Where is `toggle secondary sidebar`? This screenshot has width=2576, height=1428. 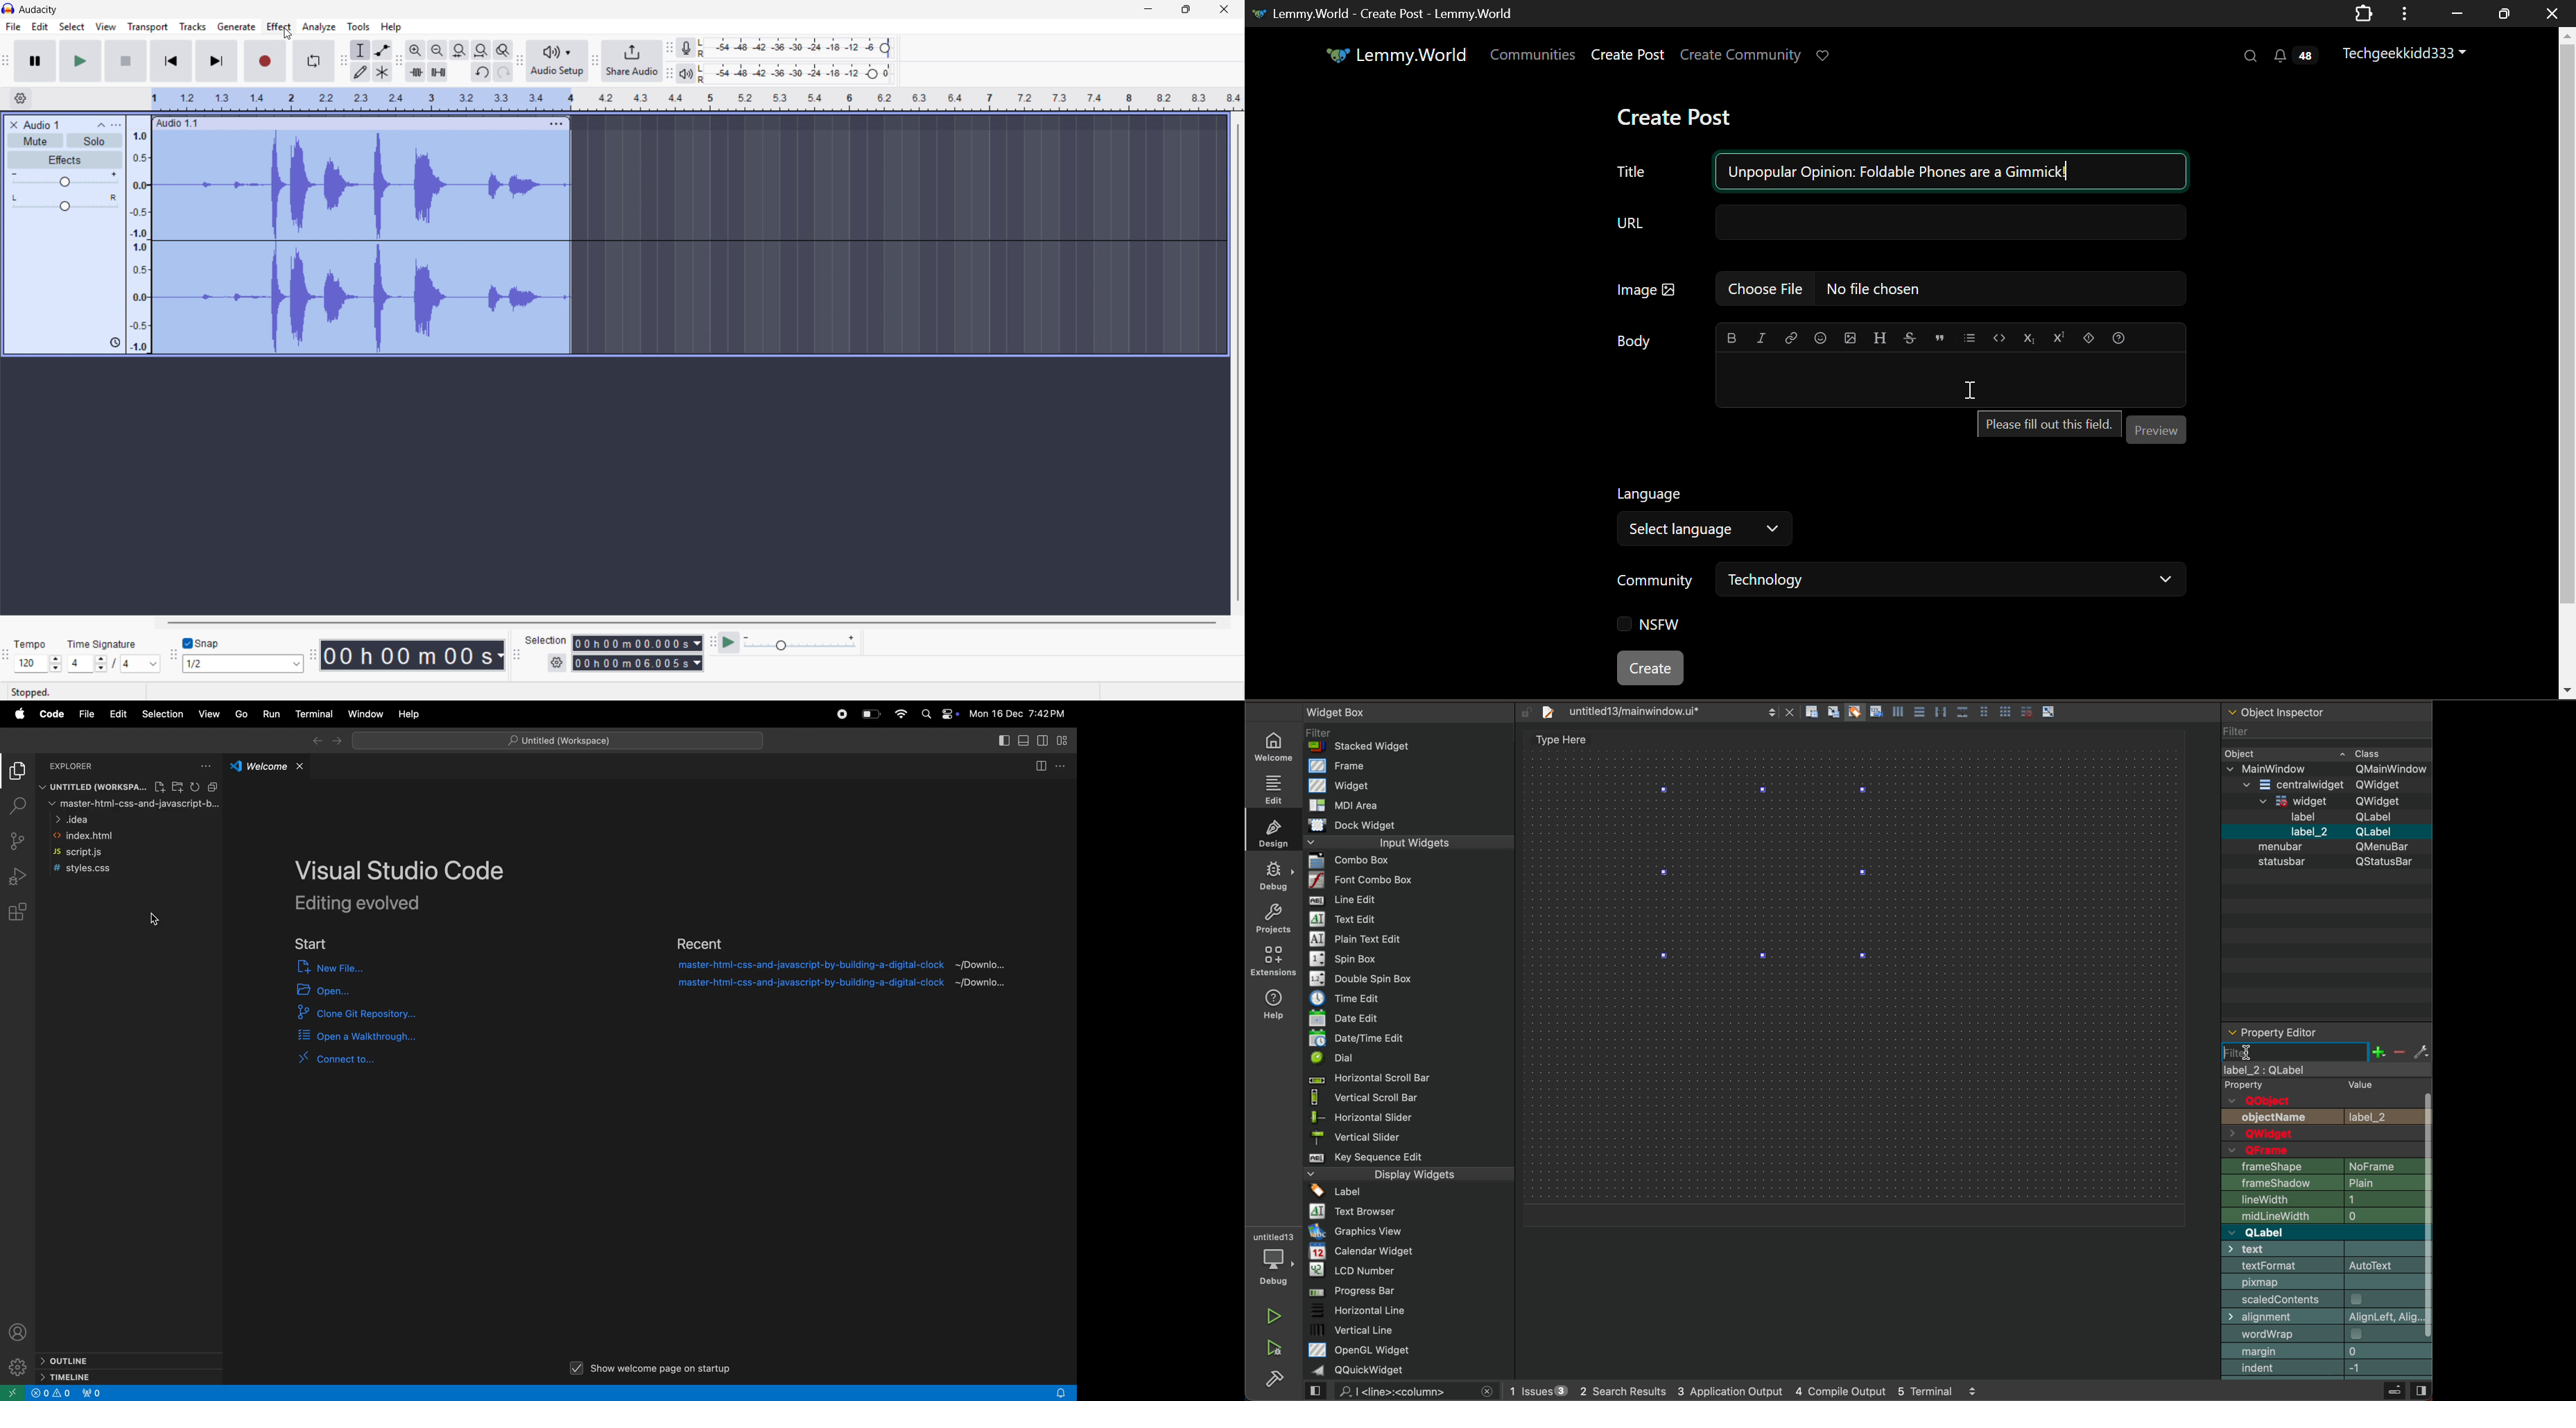
toggle secondary sidebar is located at coordinates (1042, 740).